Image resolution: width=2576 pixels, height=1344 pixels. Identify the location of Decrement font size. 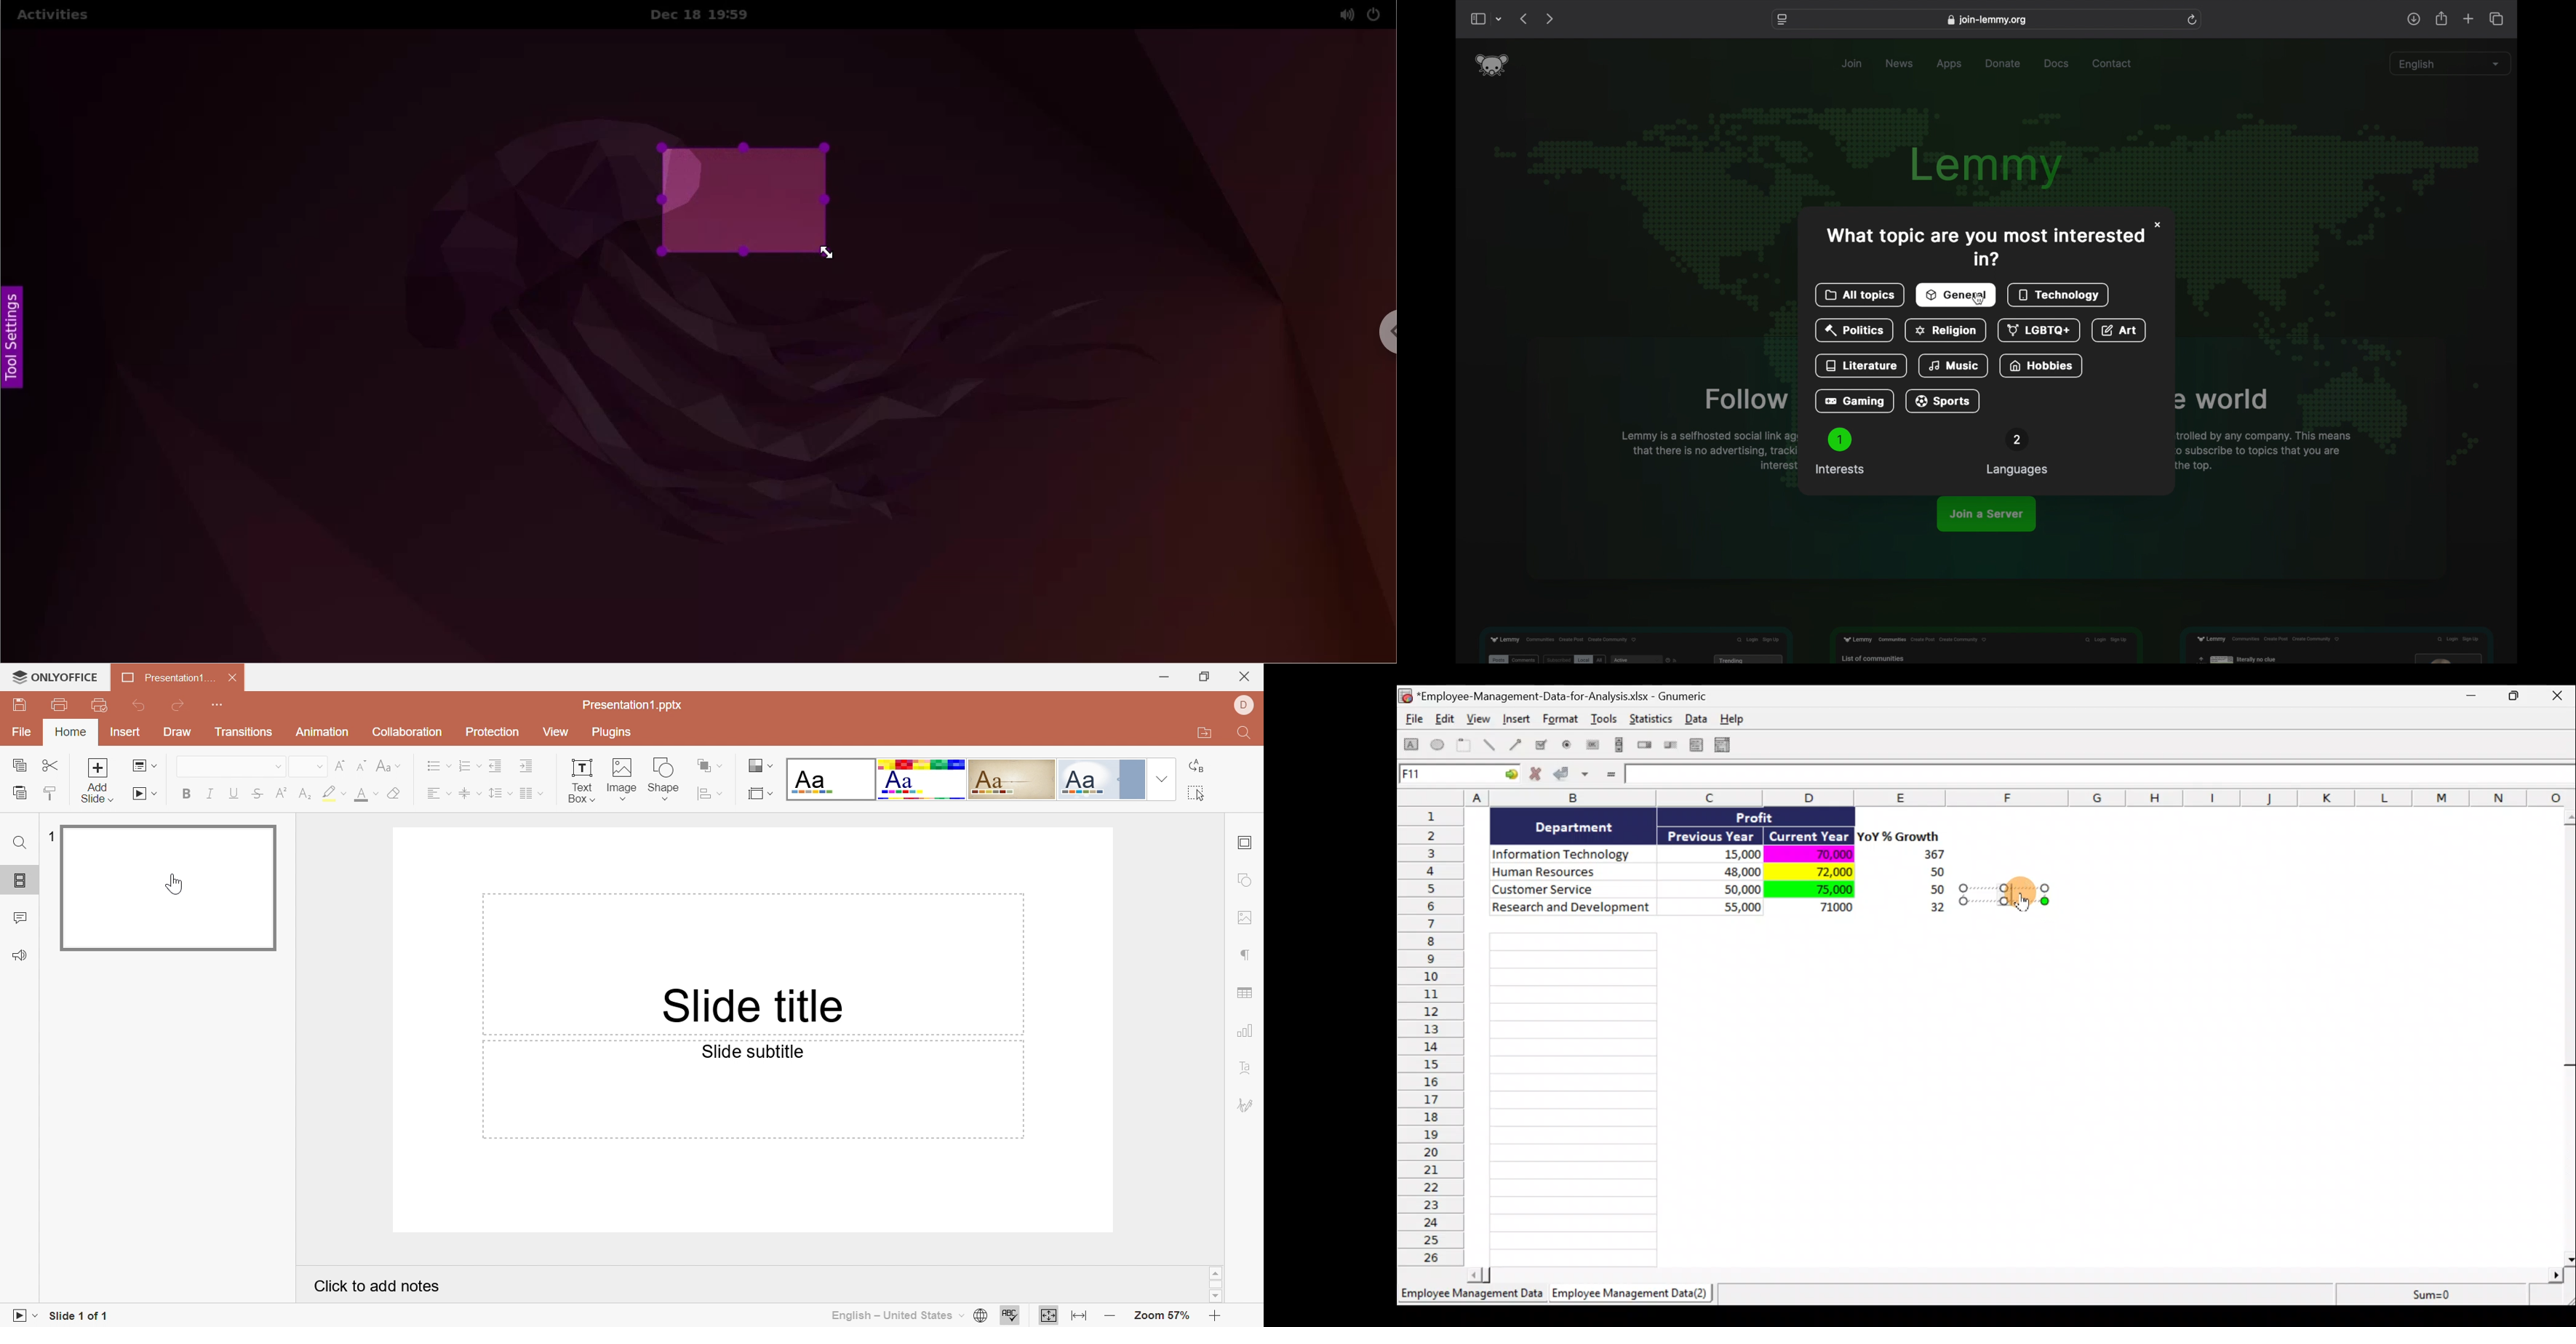
(361, 765).